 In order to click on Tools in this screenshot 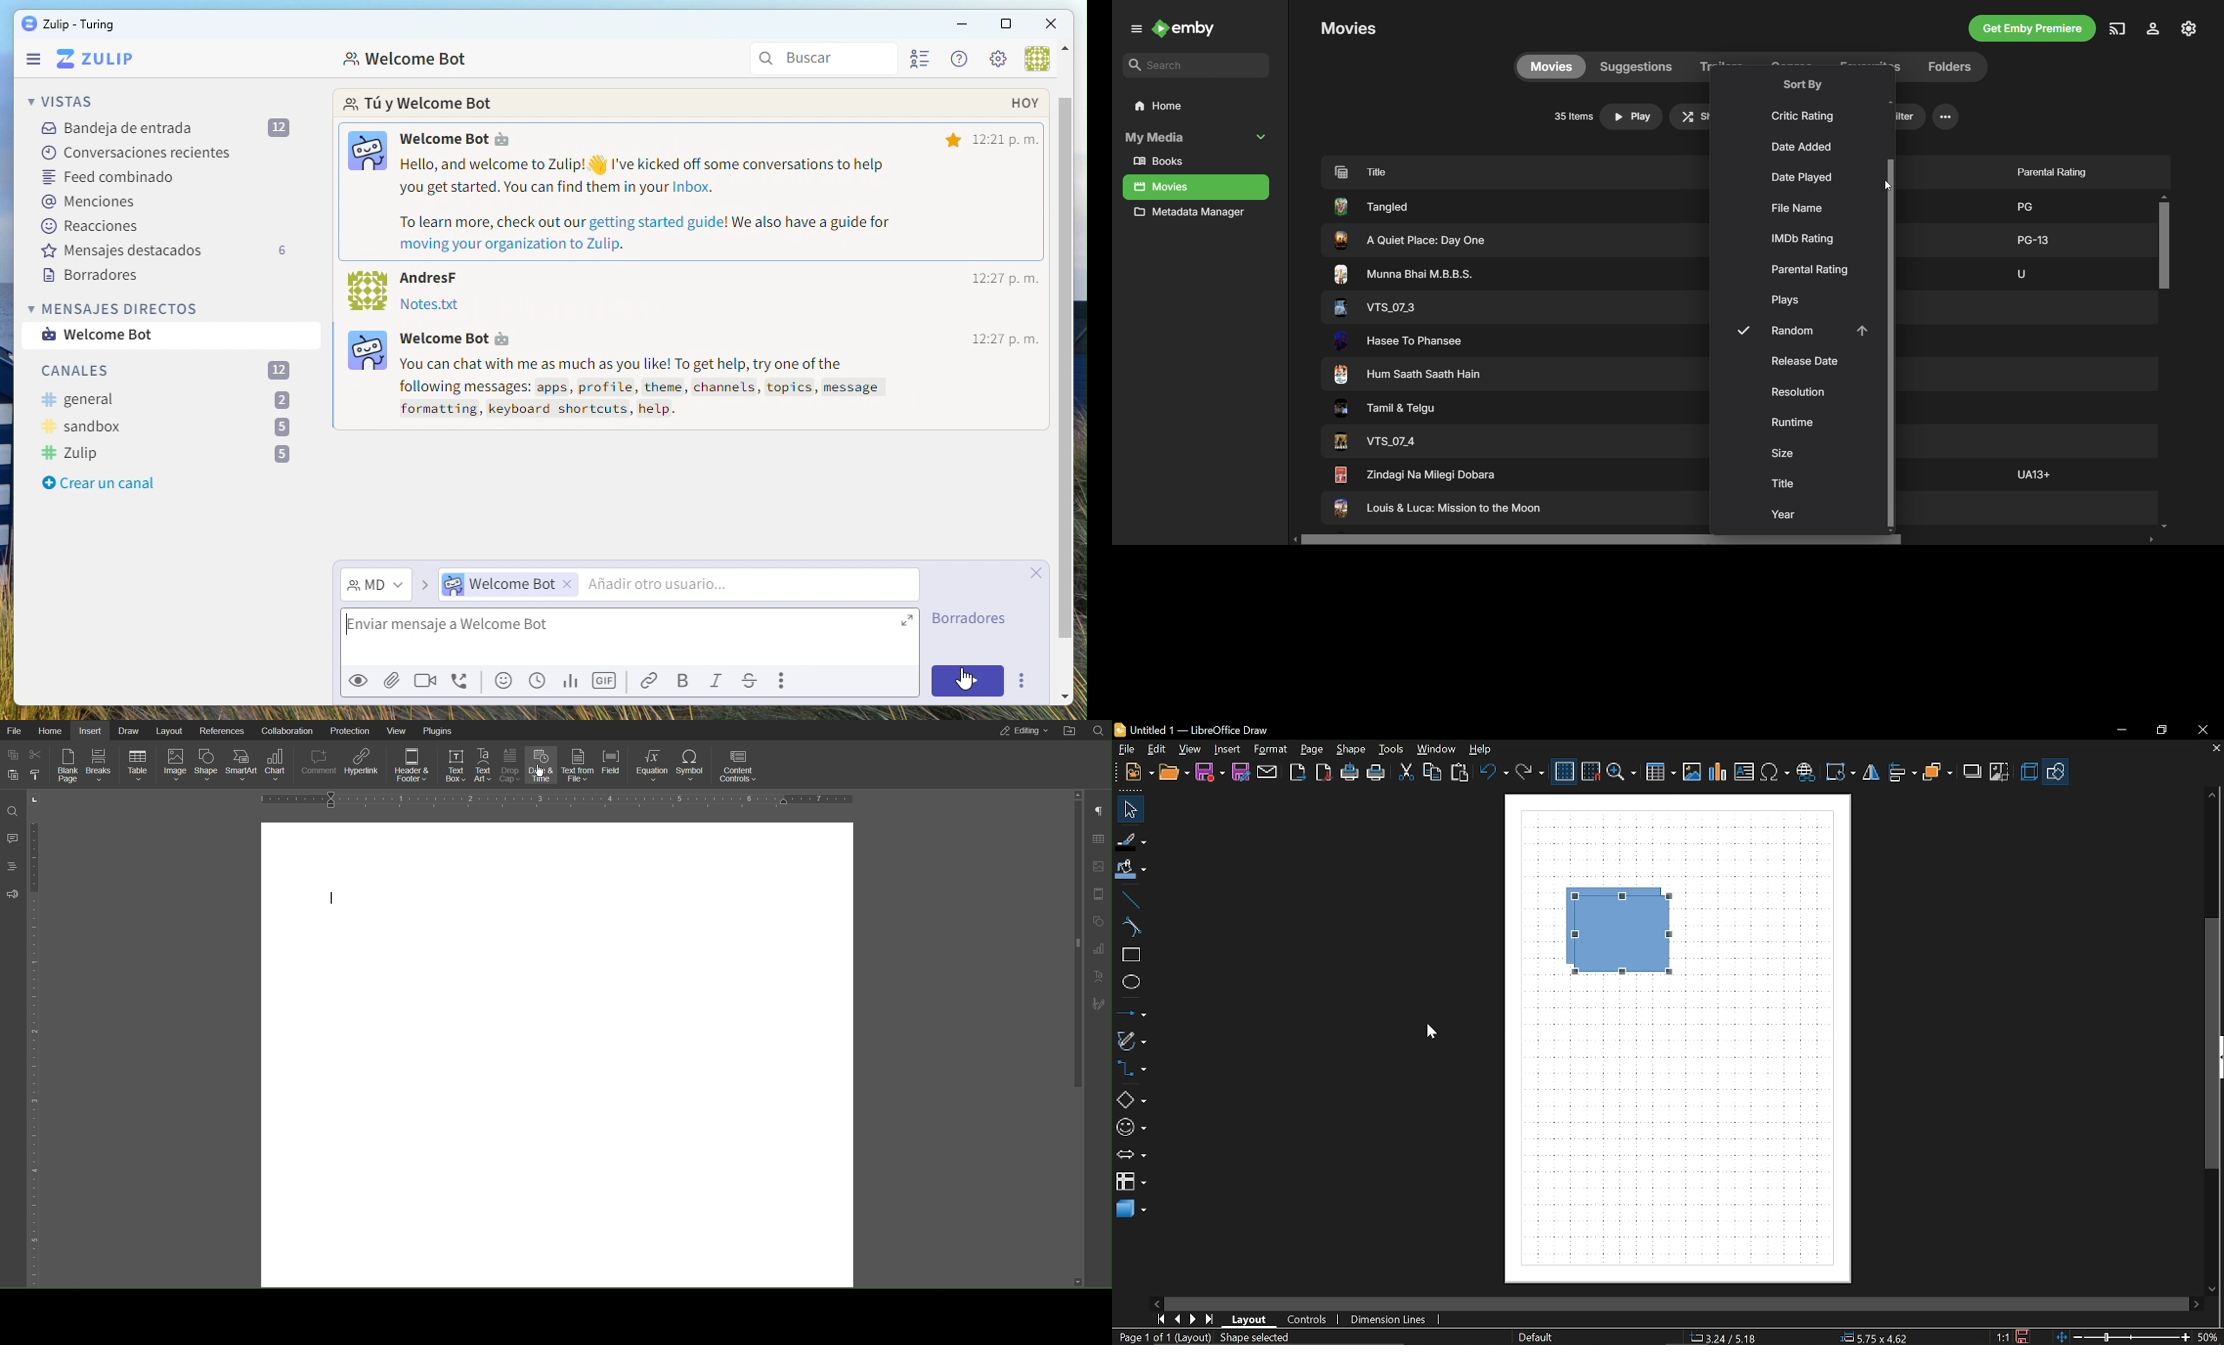, I will do `click(1393, 750)`.